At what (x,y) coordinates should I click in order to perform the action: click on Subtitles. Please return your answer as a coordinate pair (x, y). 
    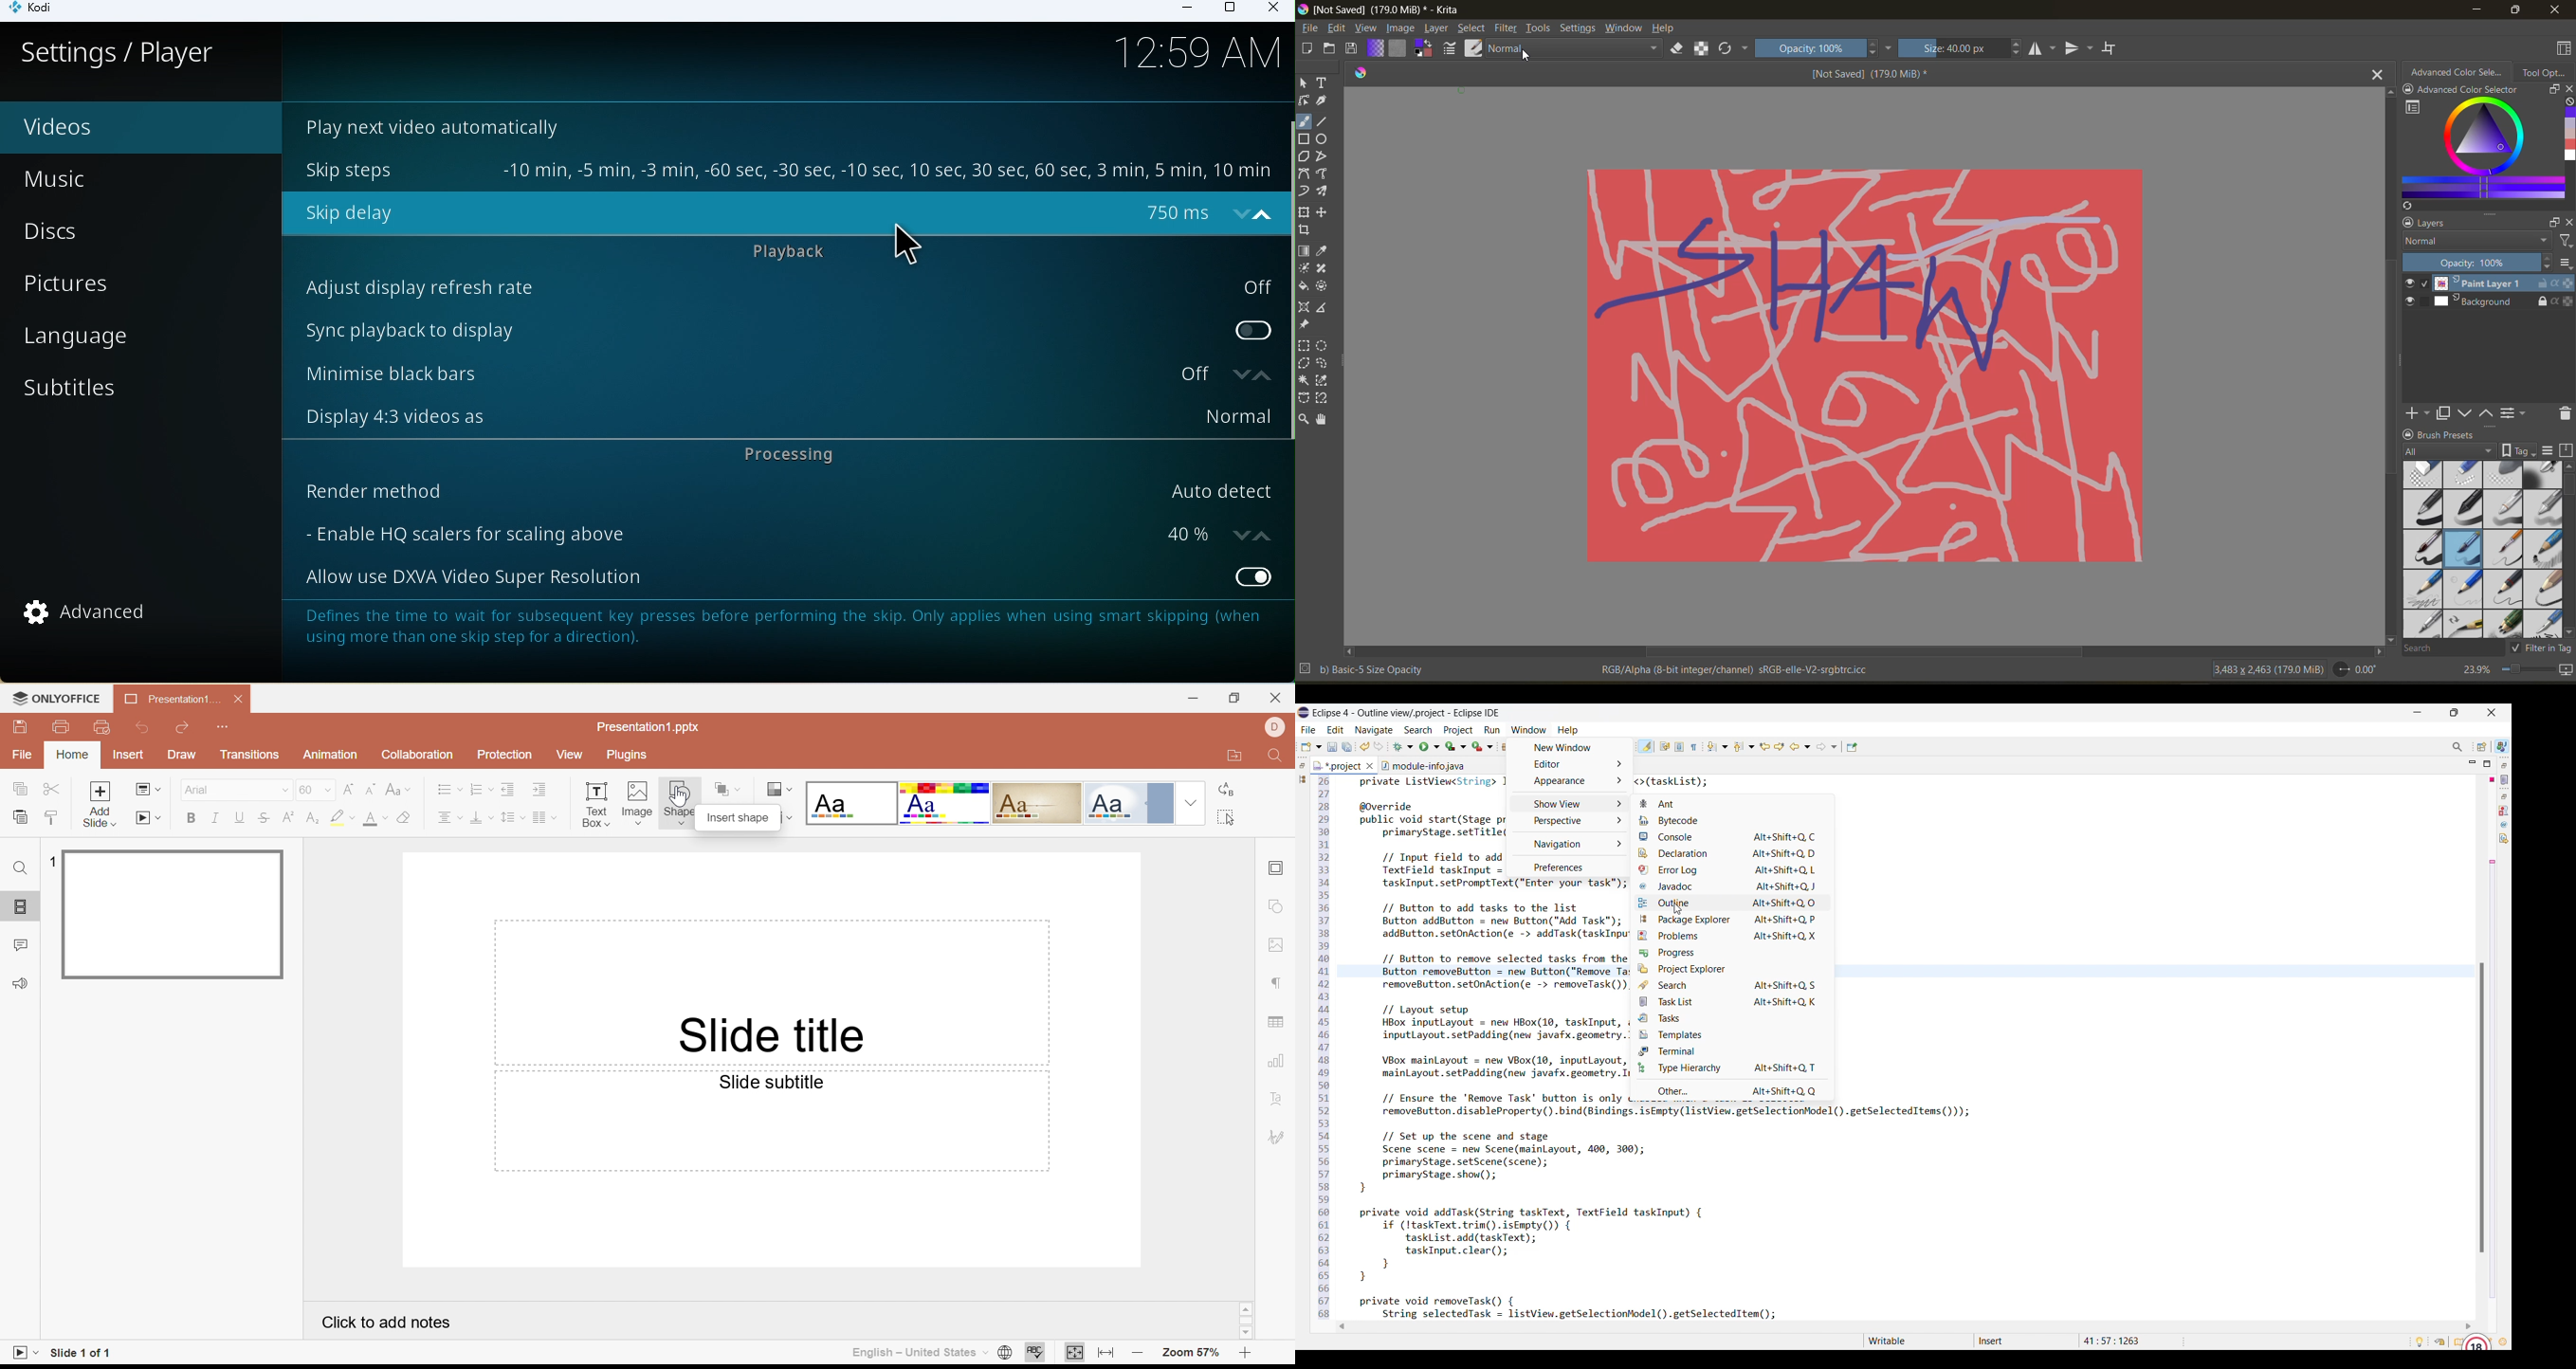
    Looking at the image, I should click on (120, 394).